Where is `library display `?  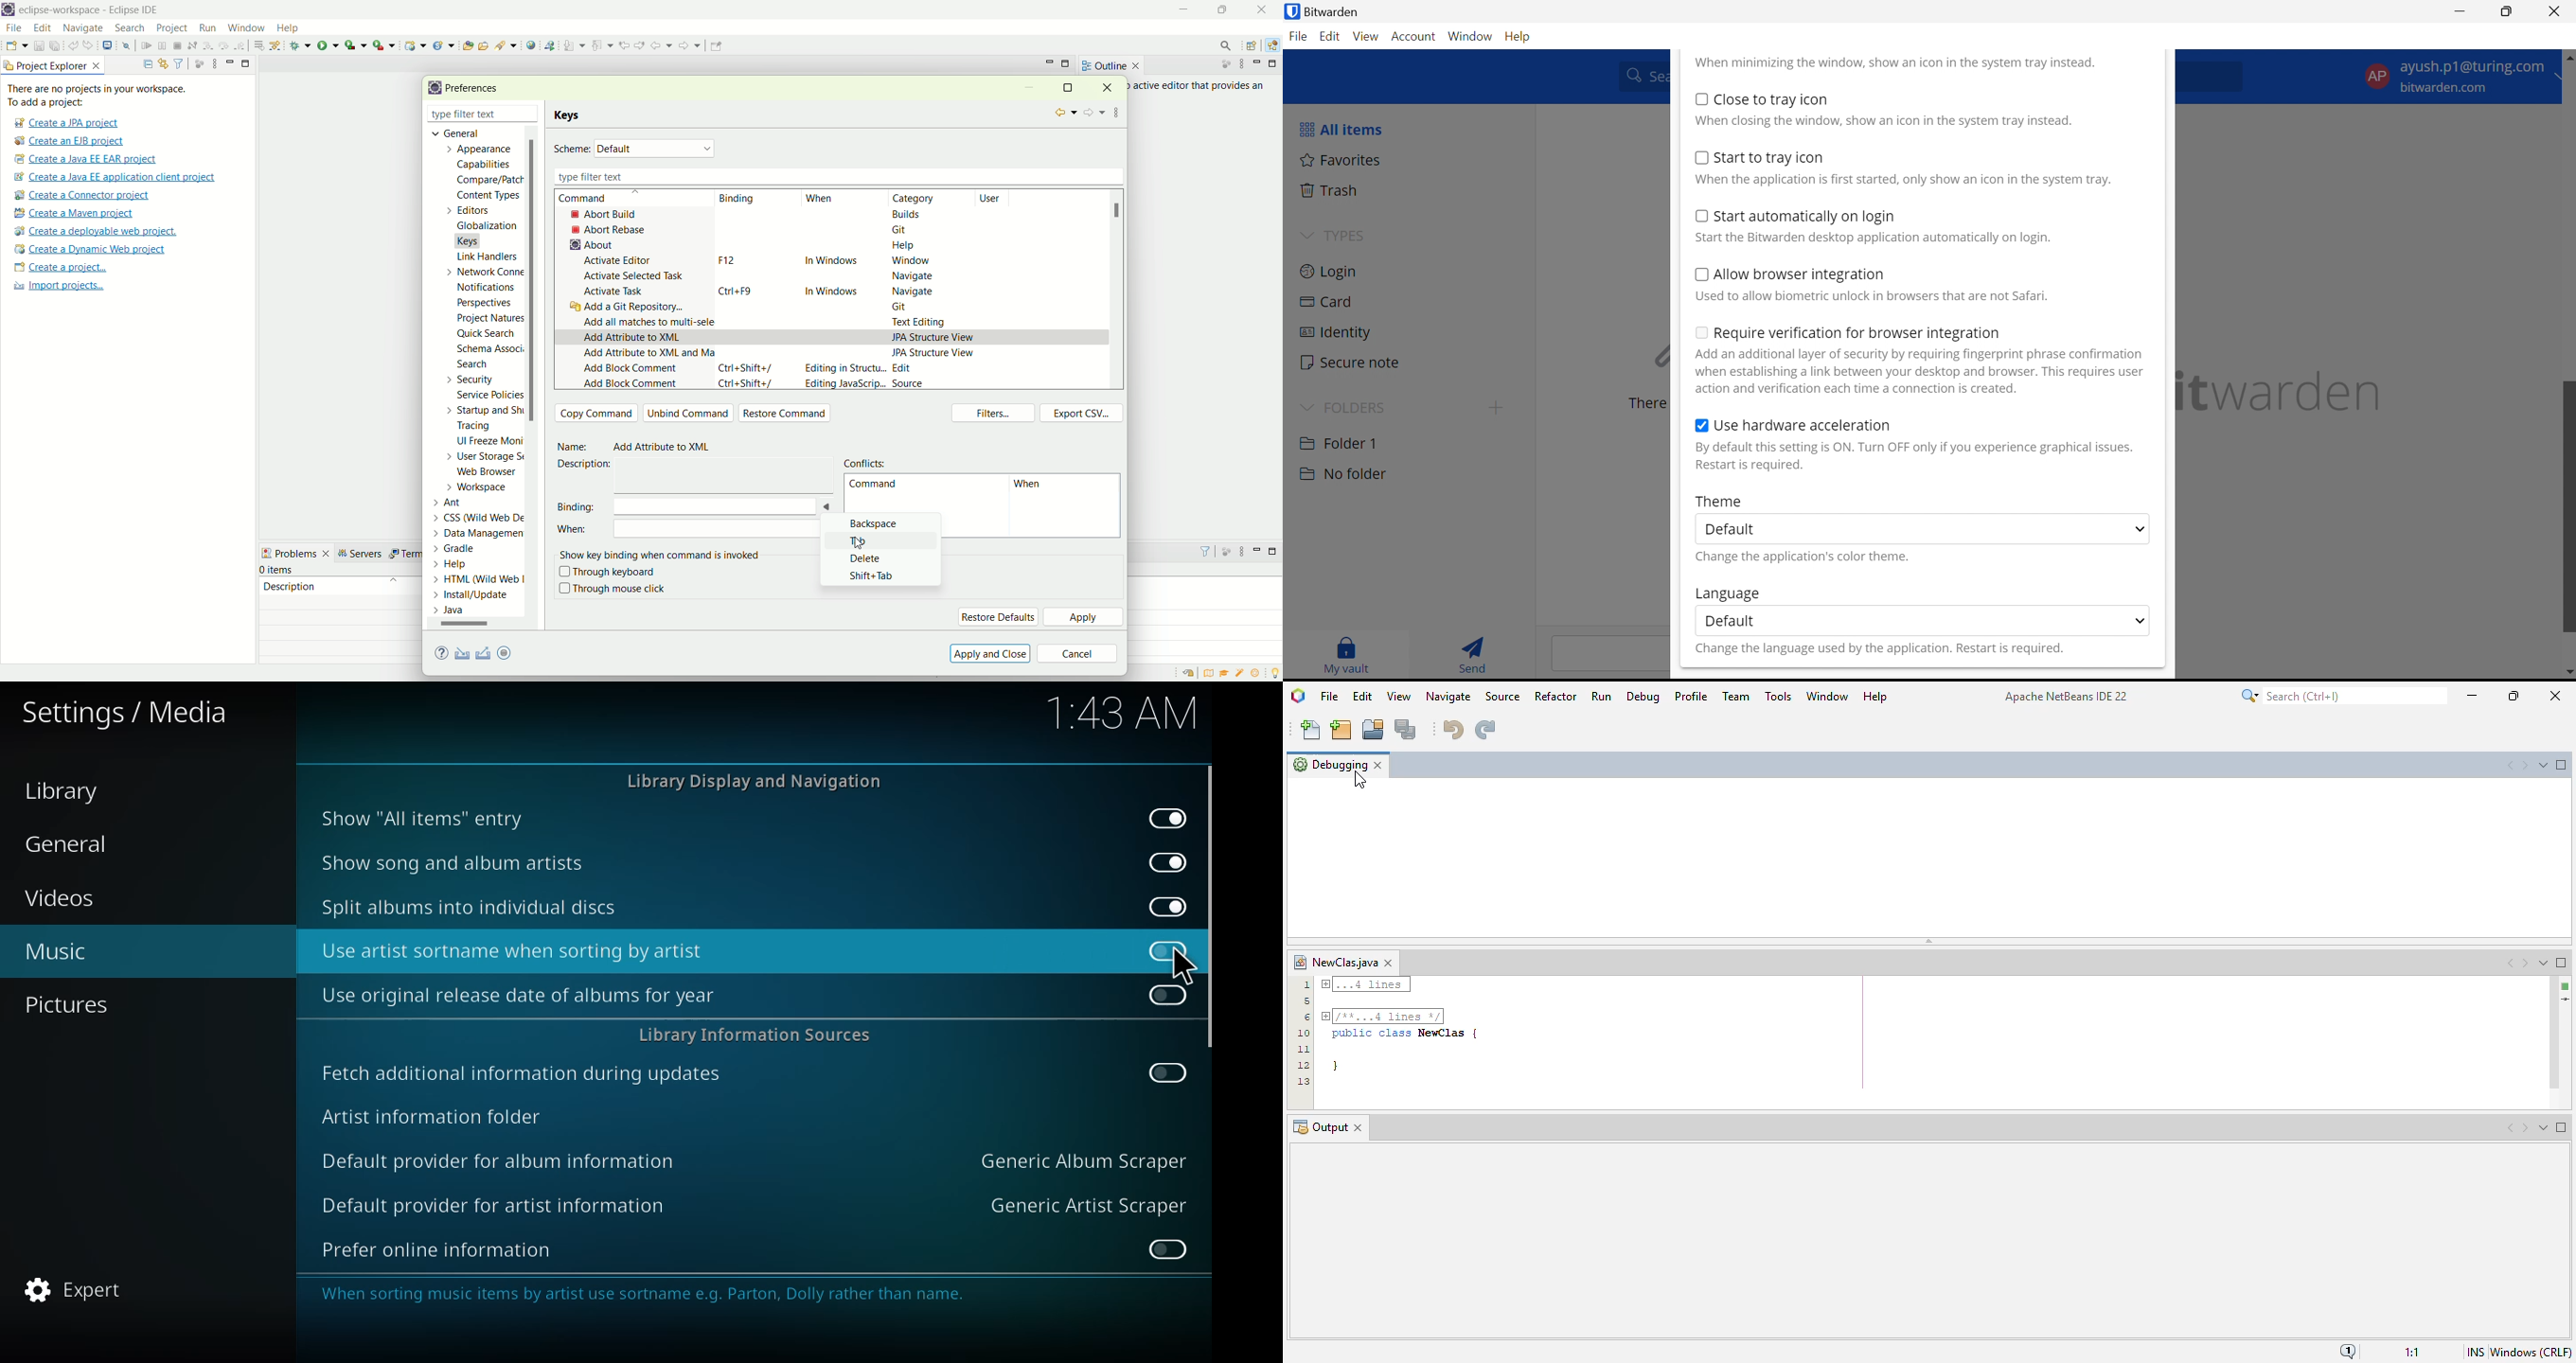
library display  is located at coordinates (761, 782).